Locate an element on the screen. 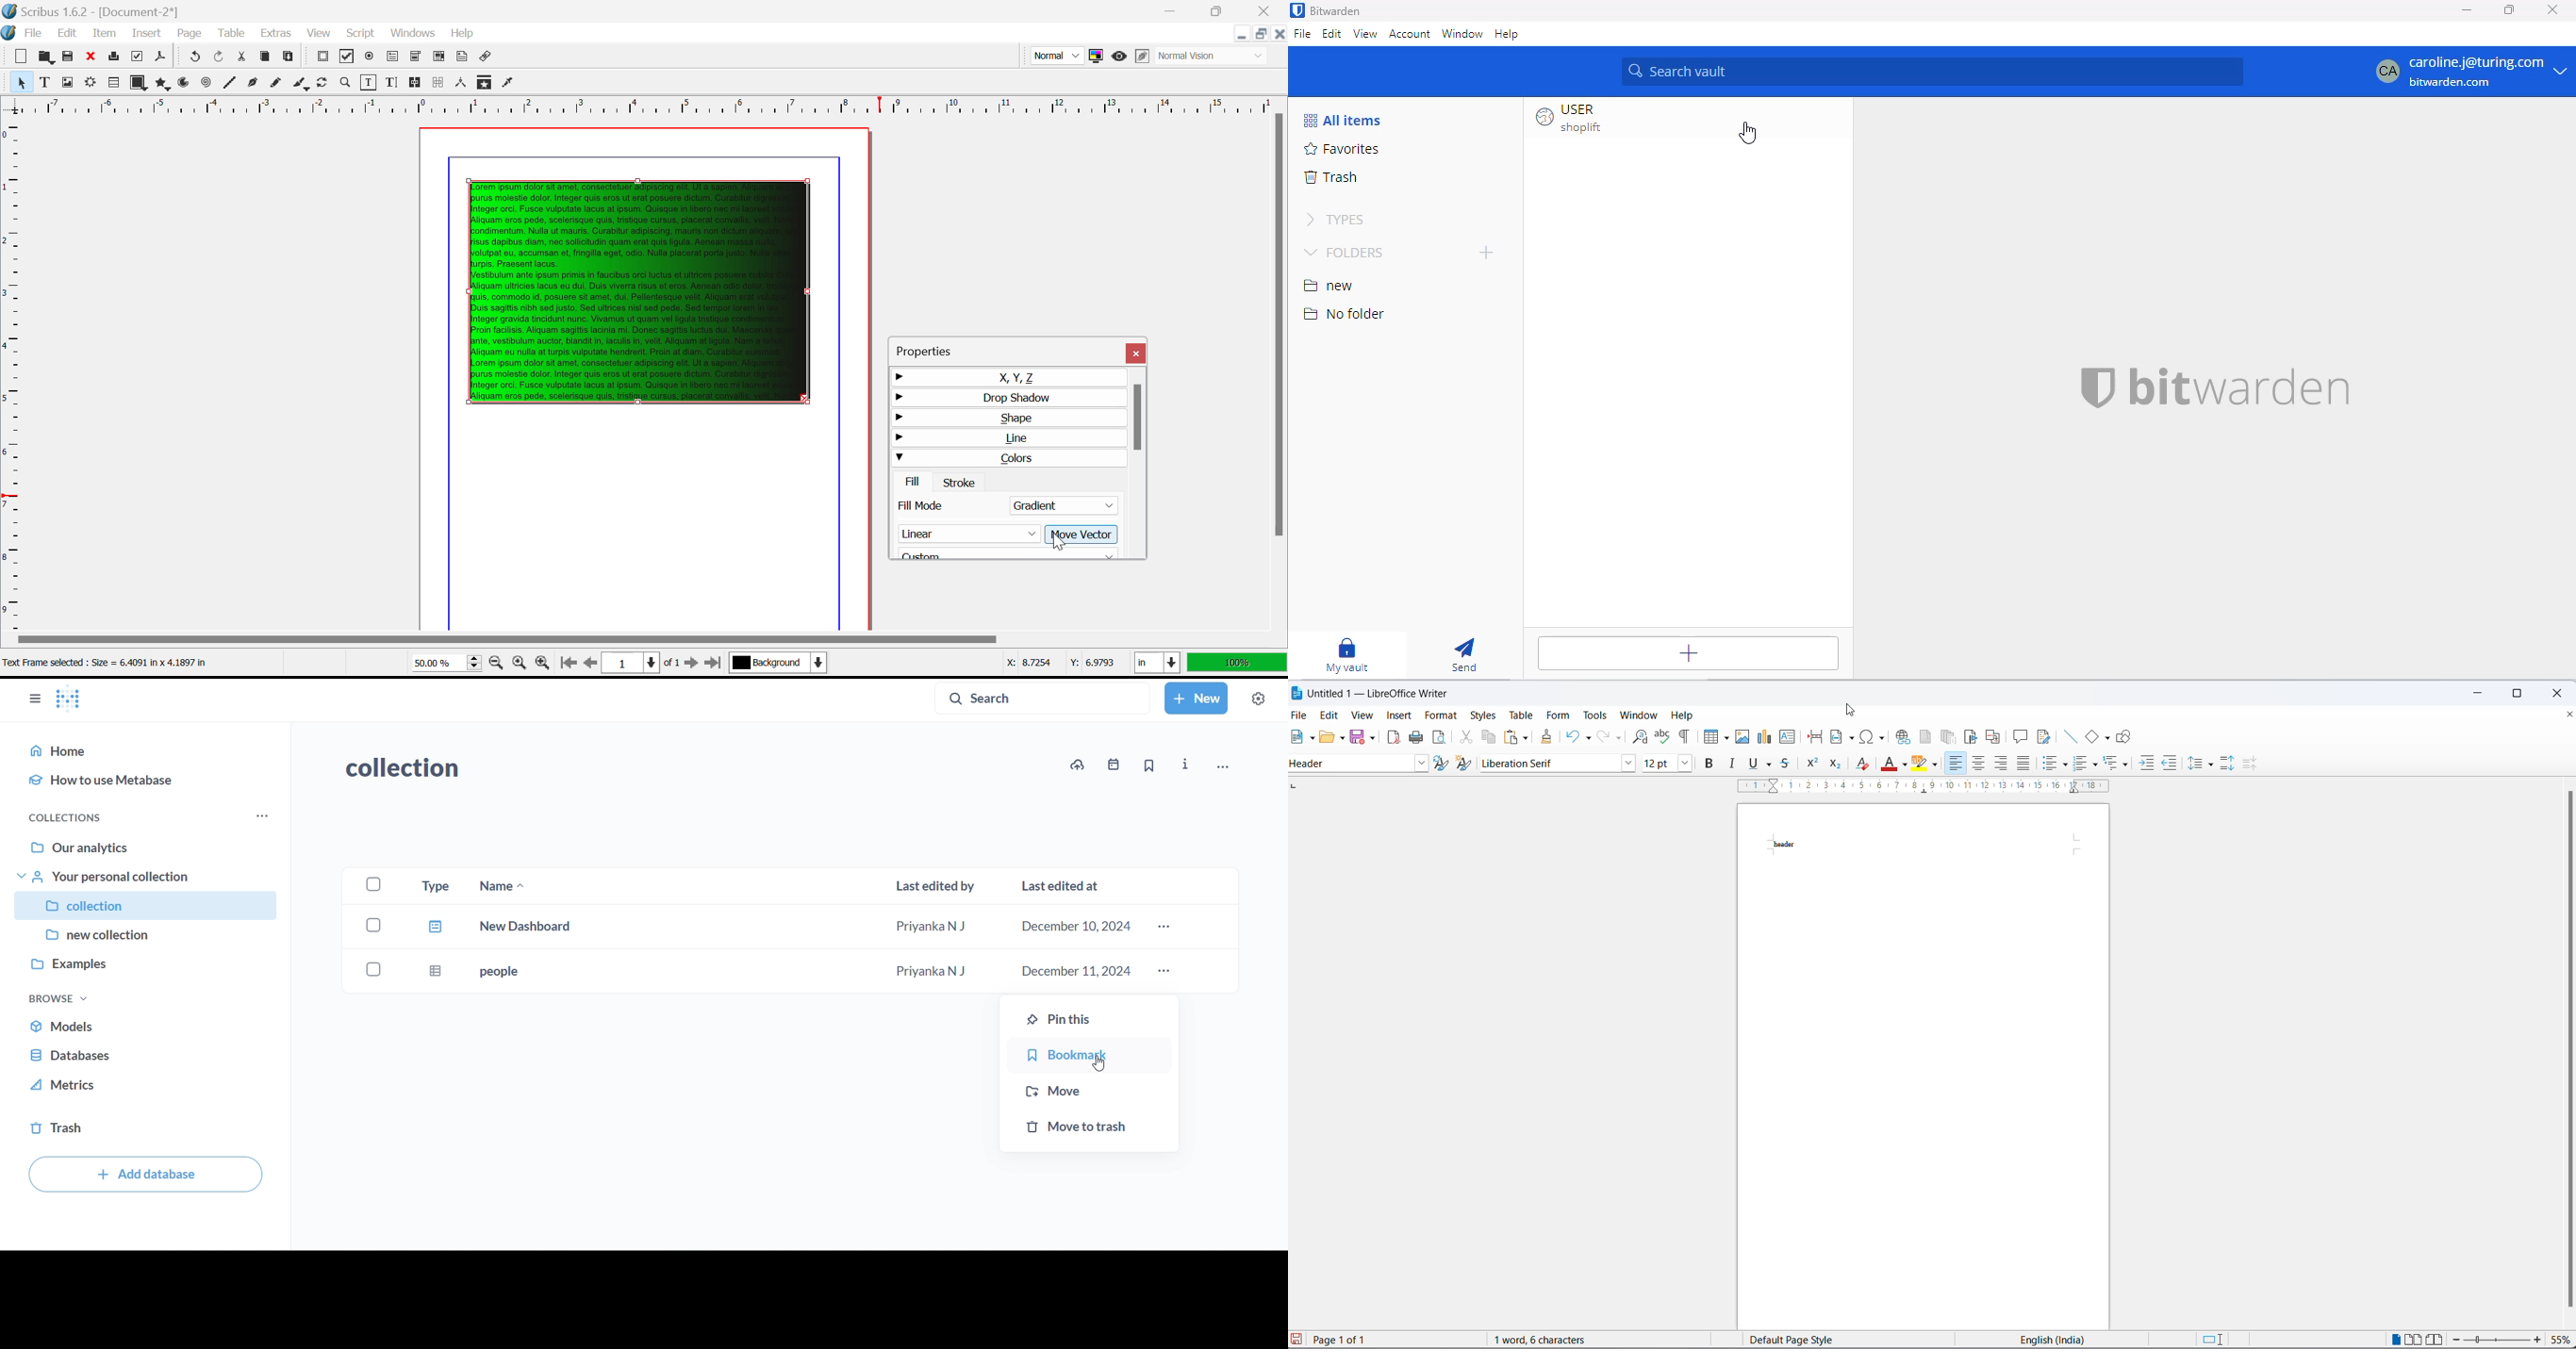  insert chart is located at coordinates (1765, 738).